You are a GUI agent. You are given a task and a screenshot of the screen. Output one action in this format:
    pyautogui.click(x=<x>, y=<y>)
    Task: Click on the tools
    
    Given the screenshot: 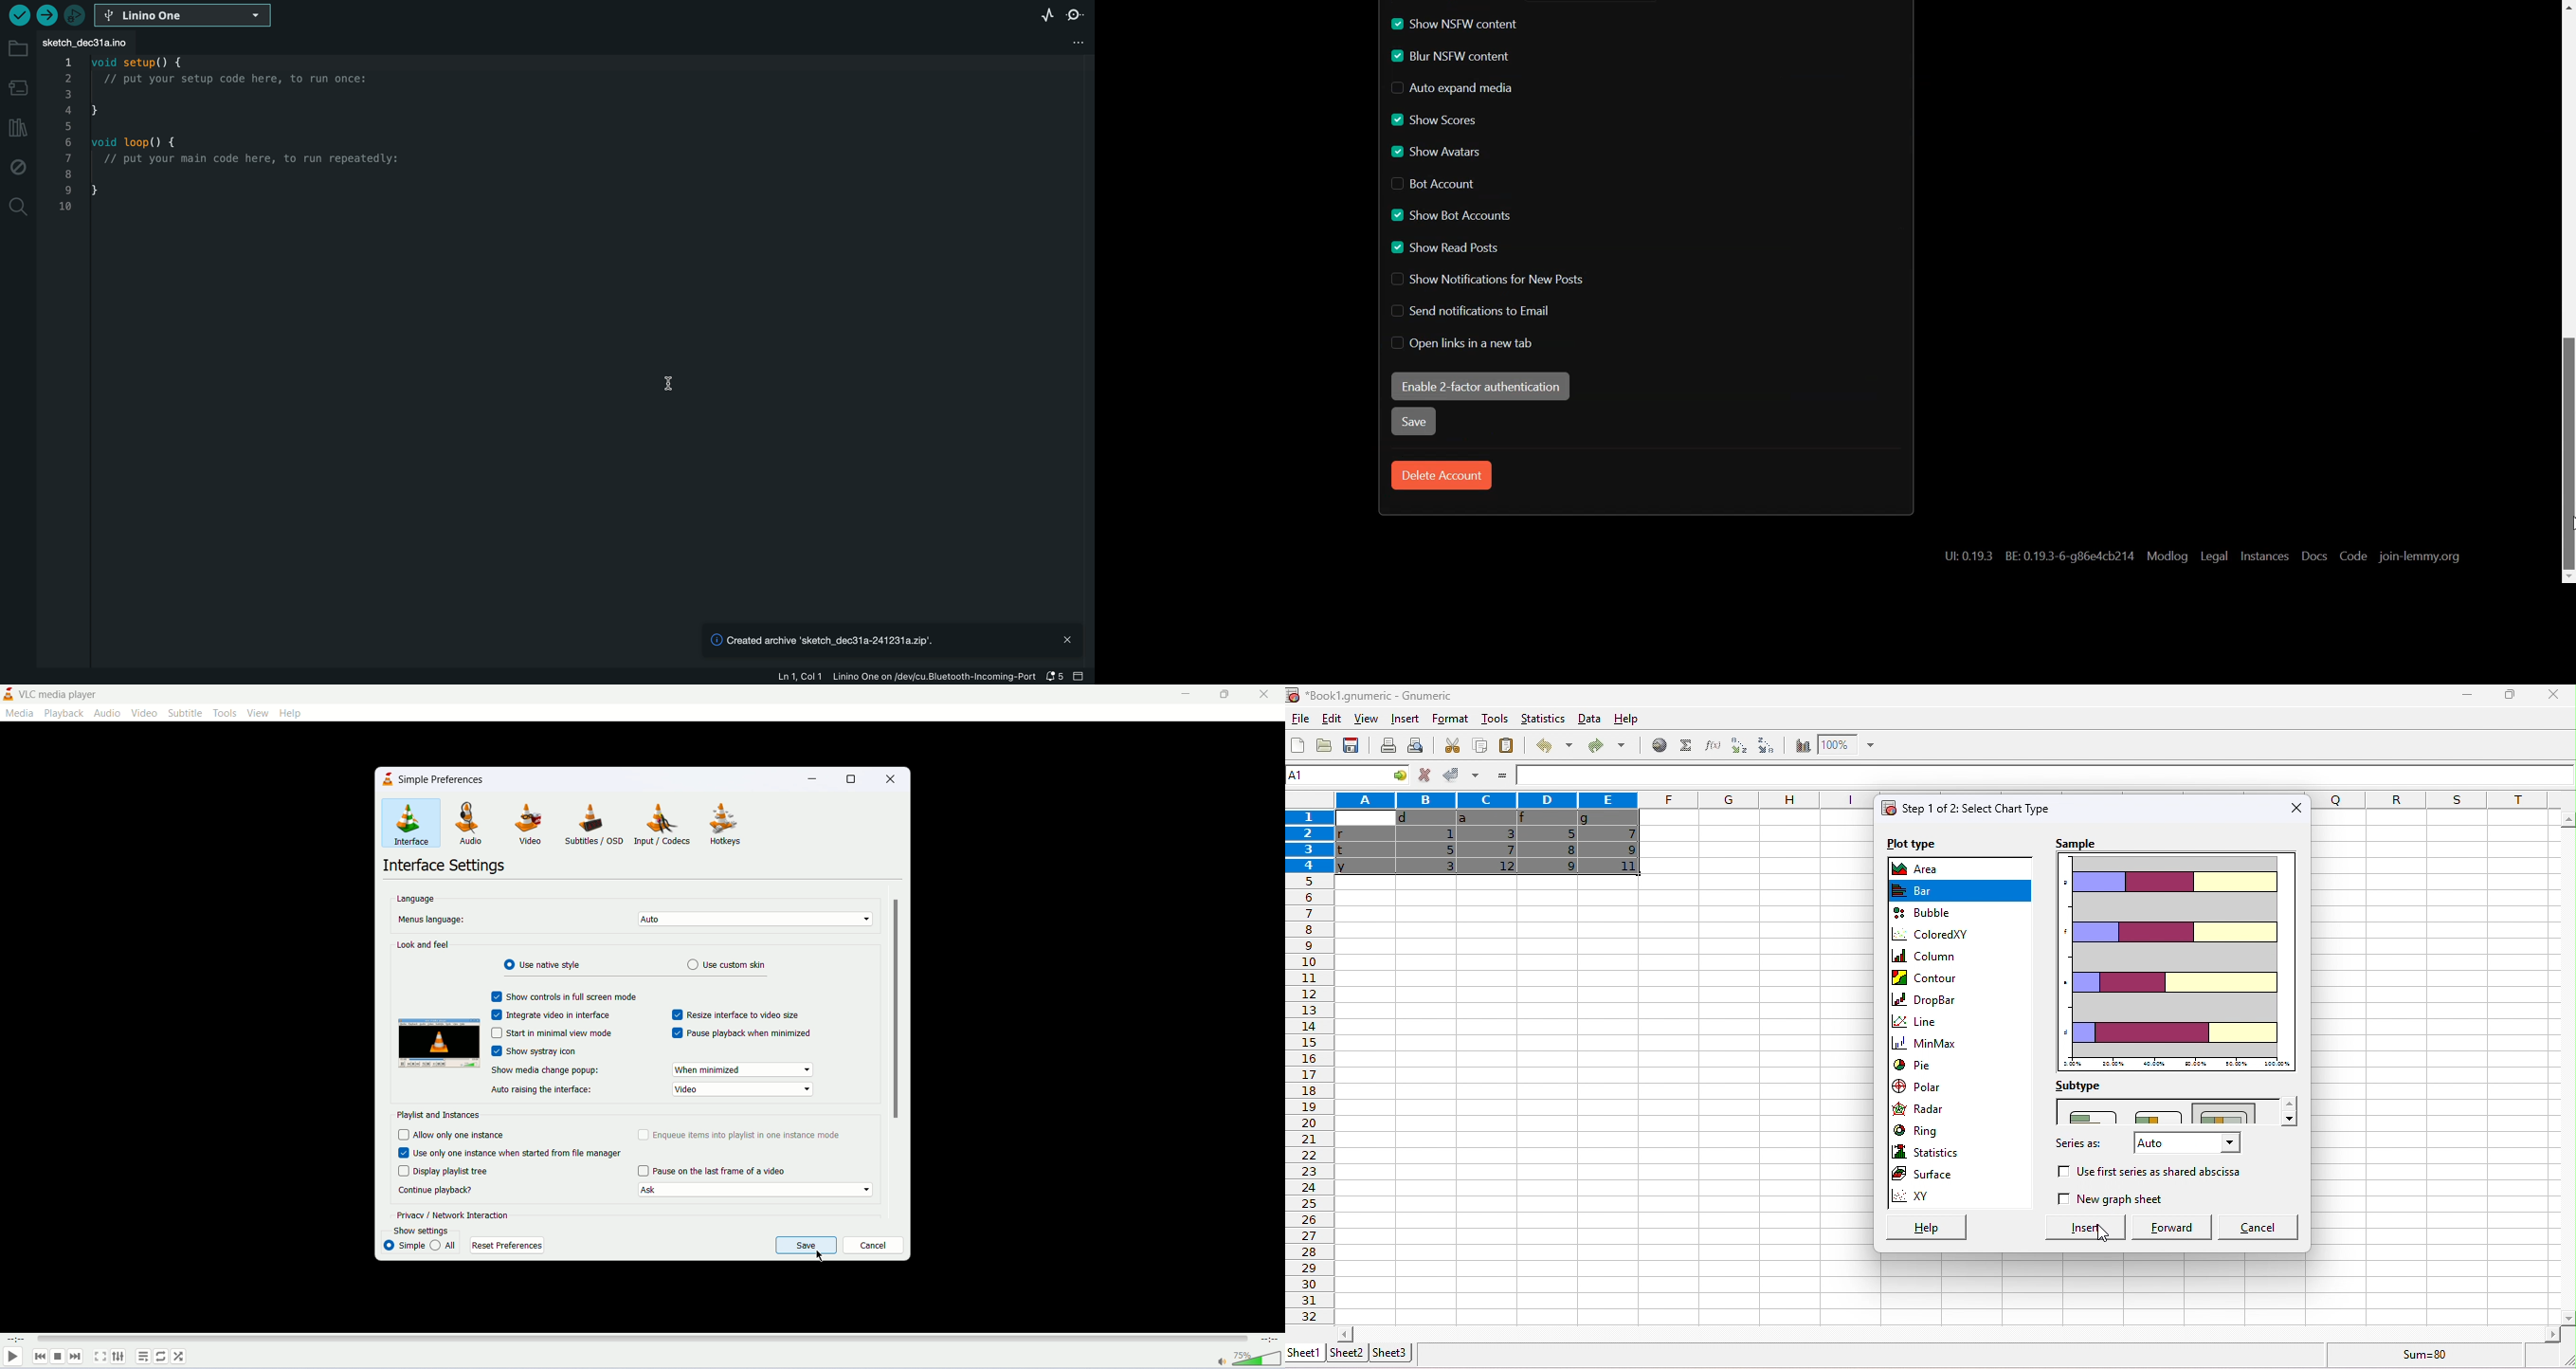 What is the action you would take?
    pyautogui.click(x=1495, y=718)
    